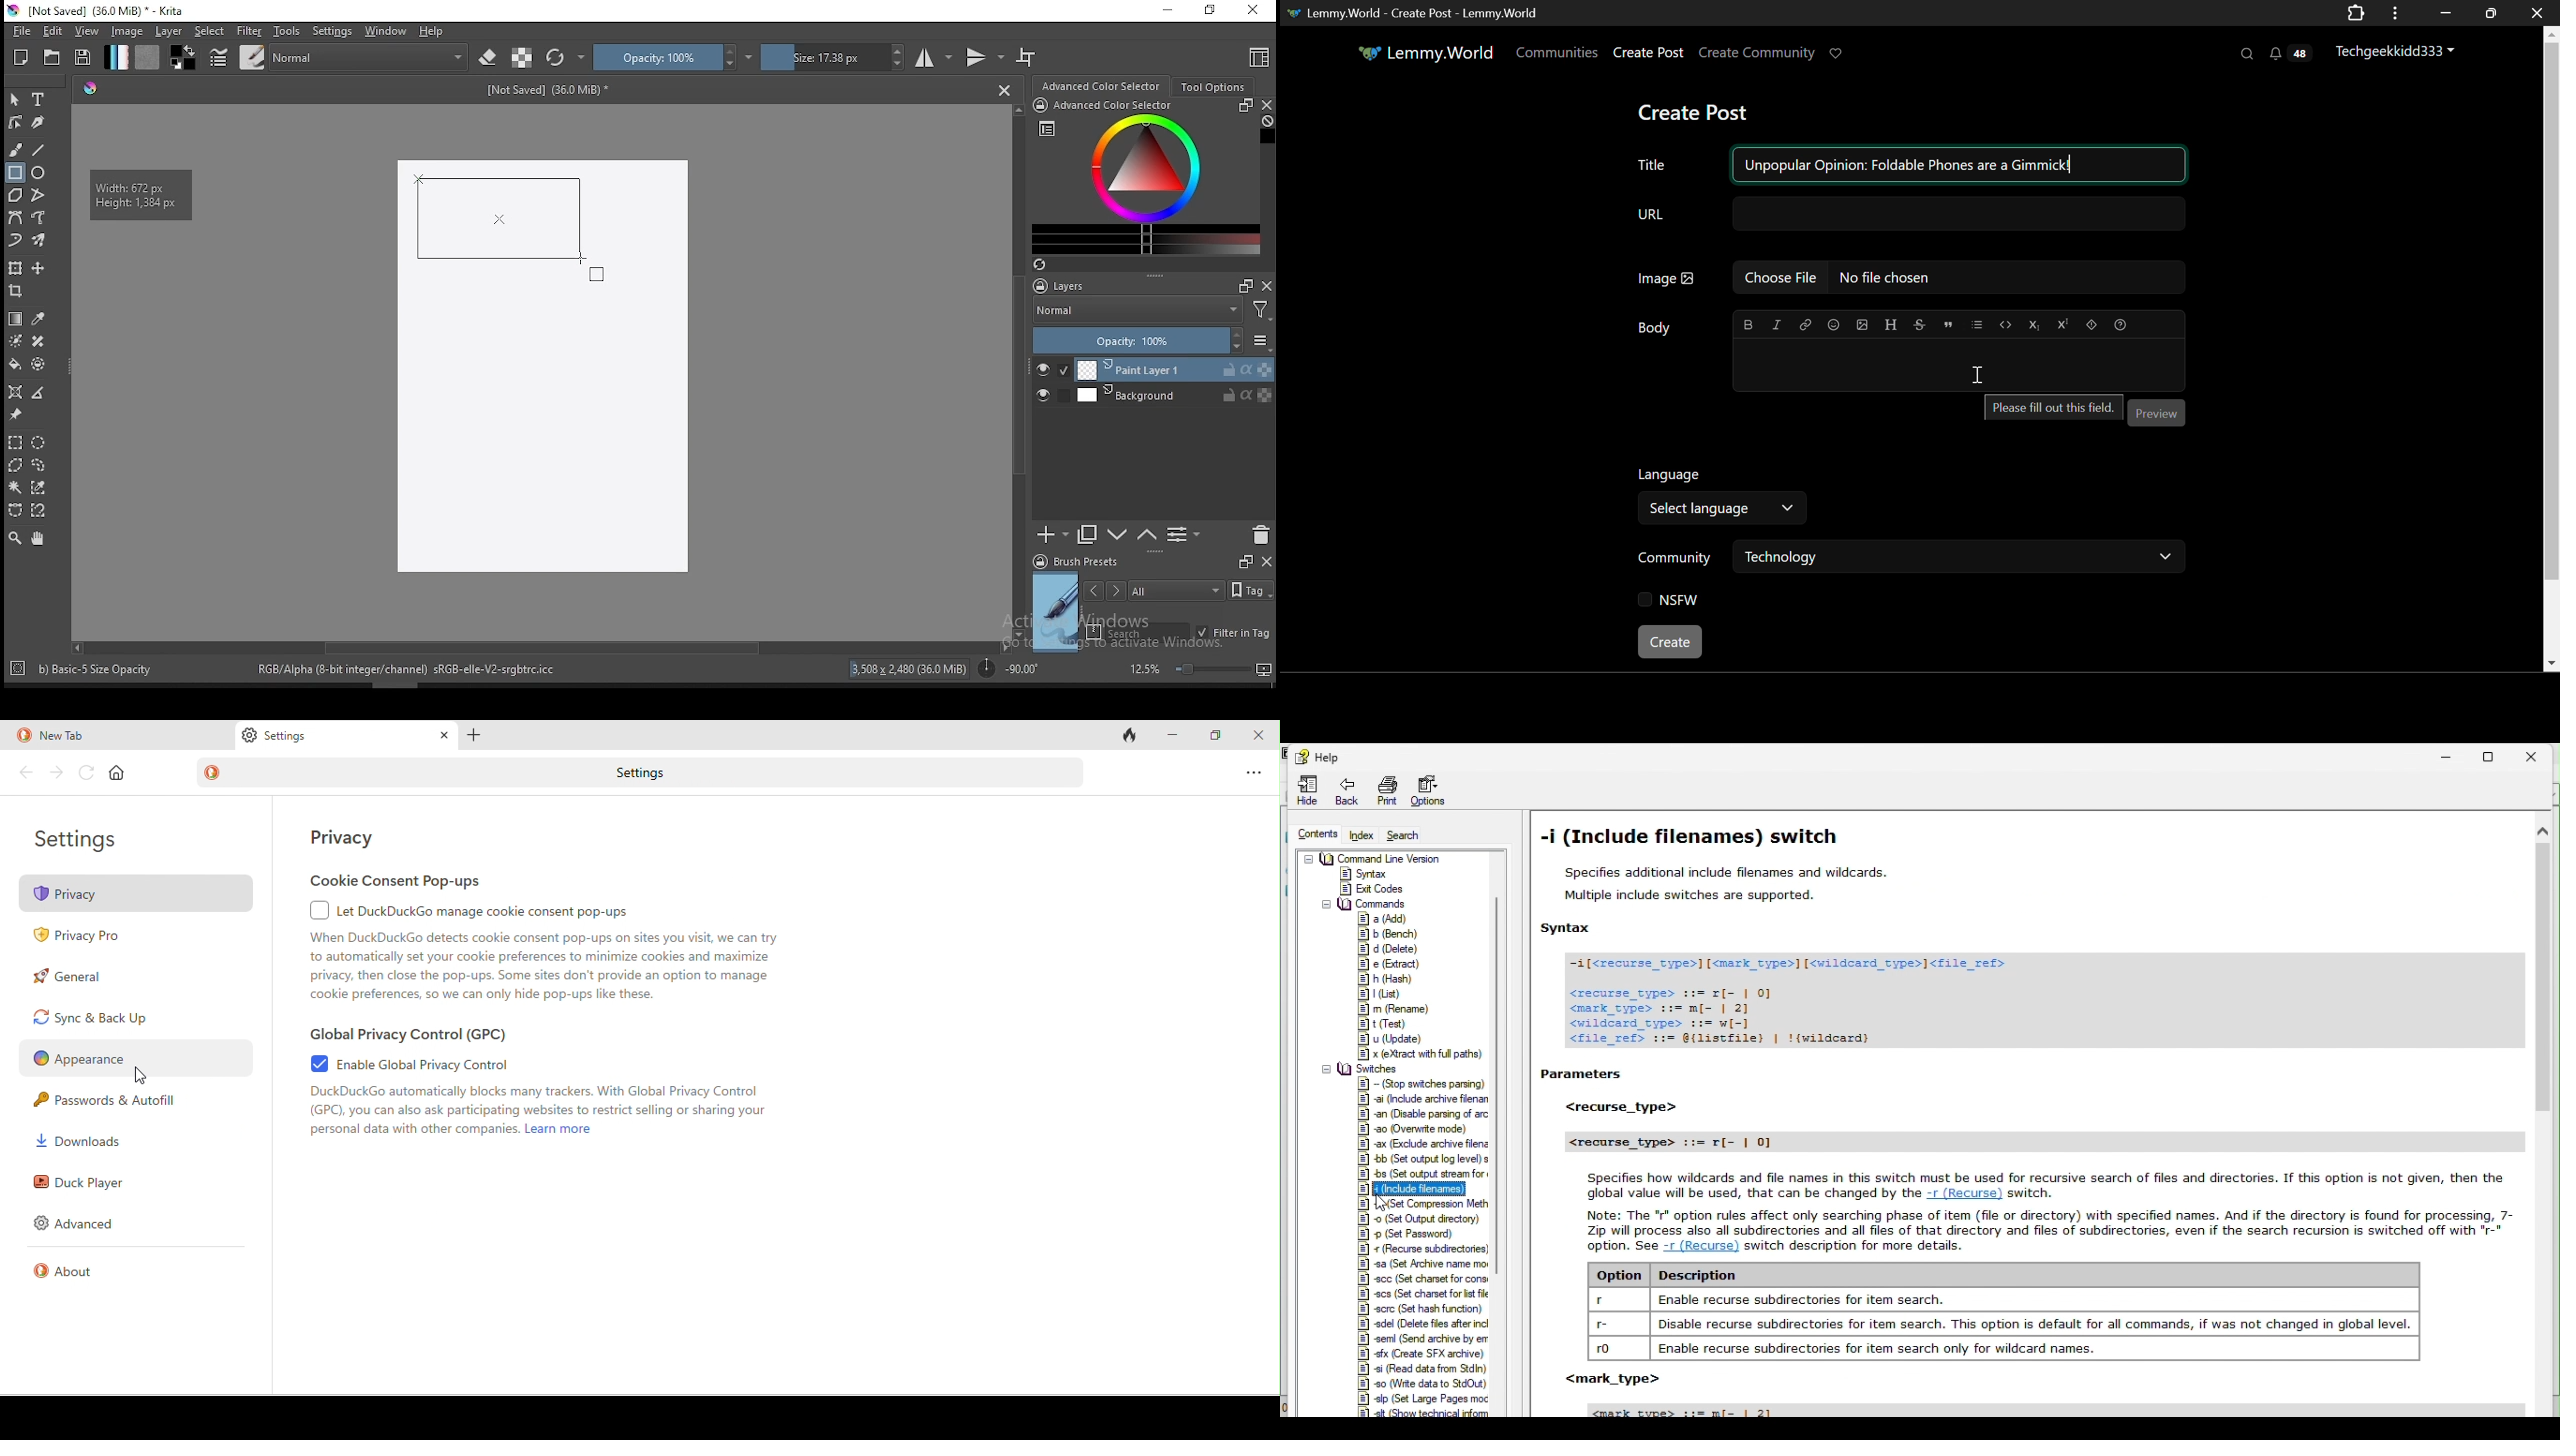 This screenshot has width=2576, height=1456. I want to click on Index, so click(1363, 831).